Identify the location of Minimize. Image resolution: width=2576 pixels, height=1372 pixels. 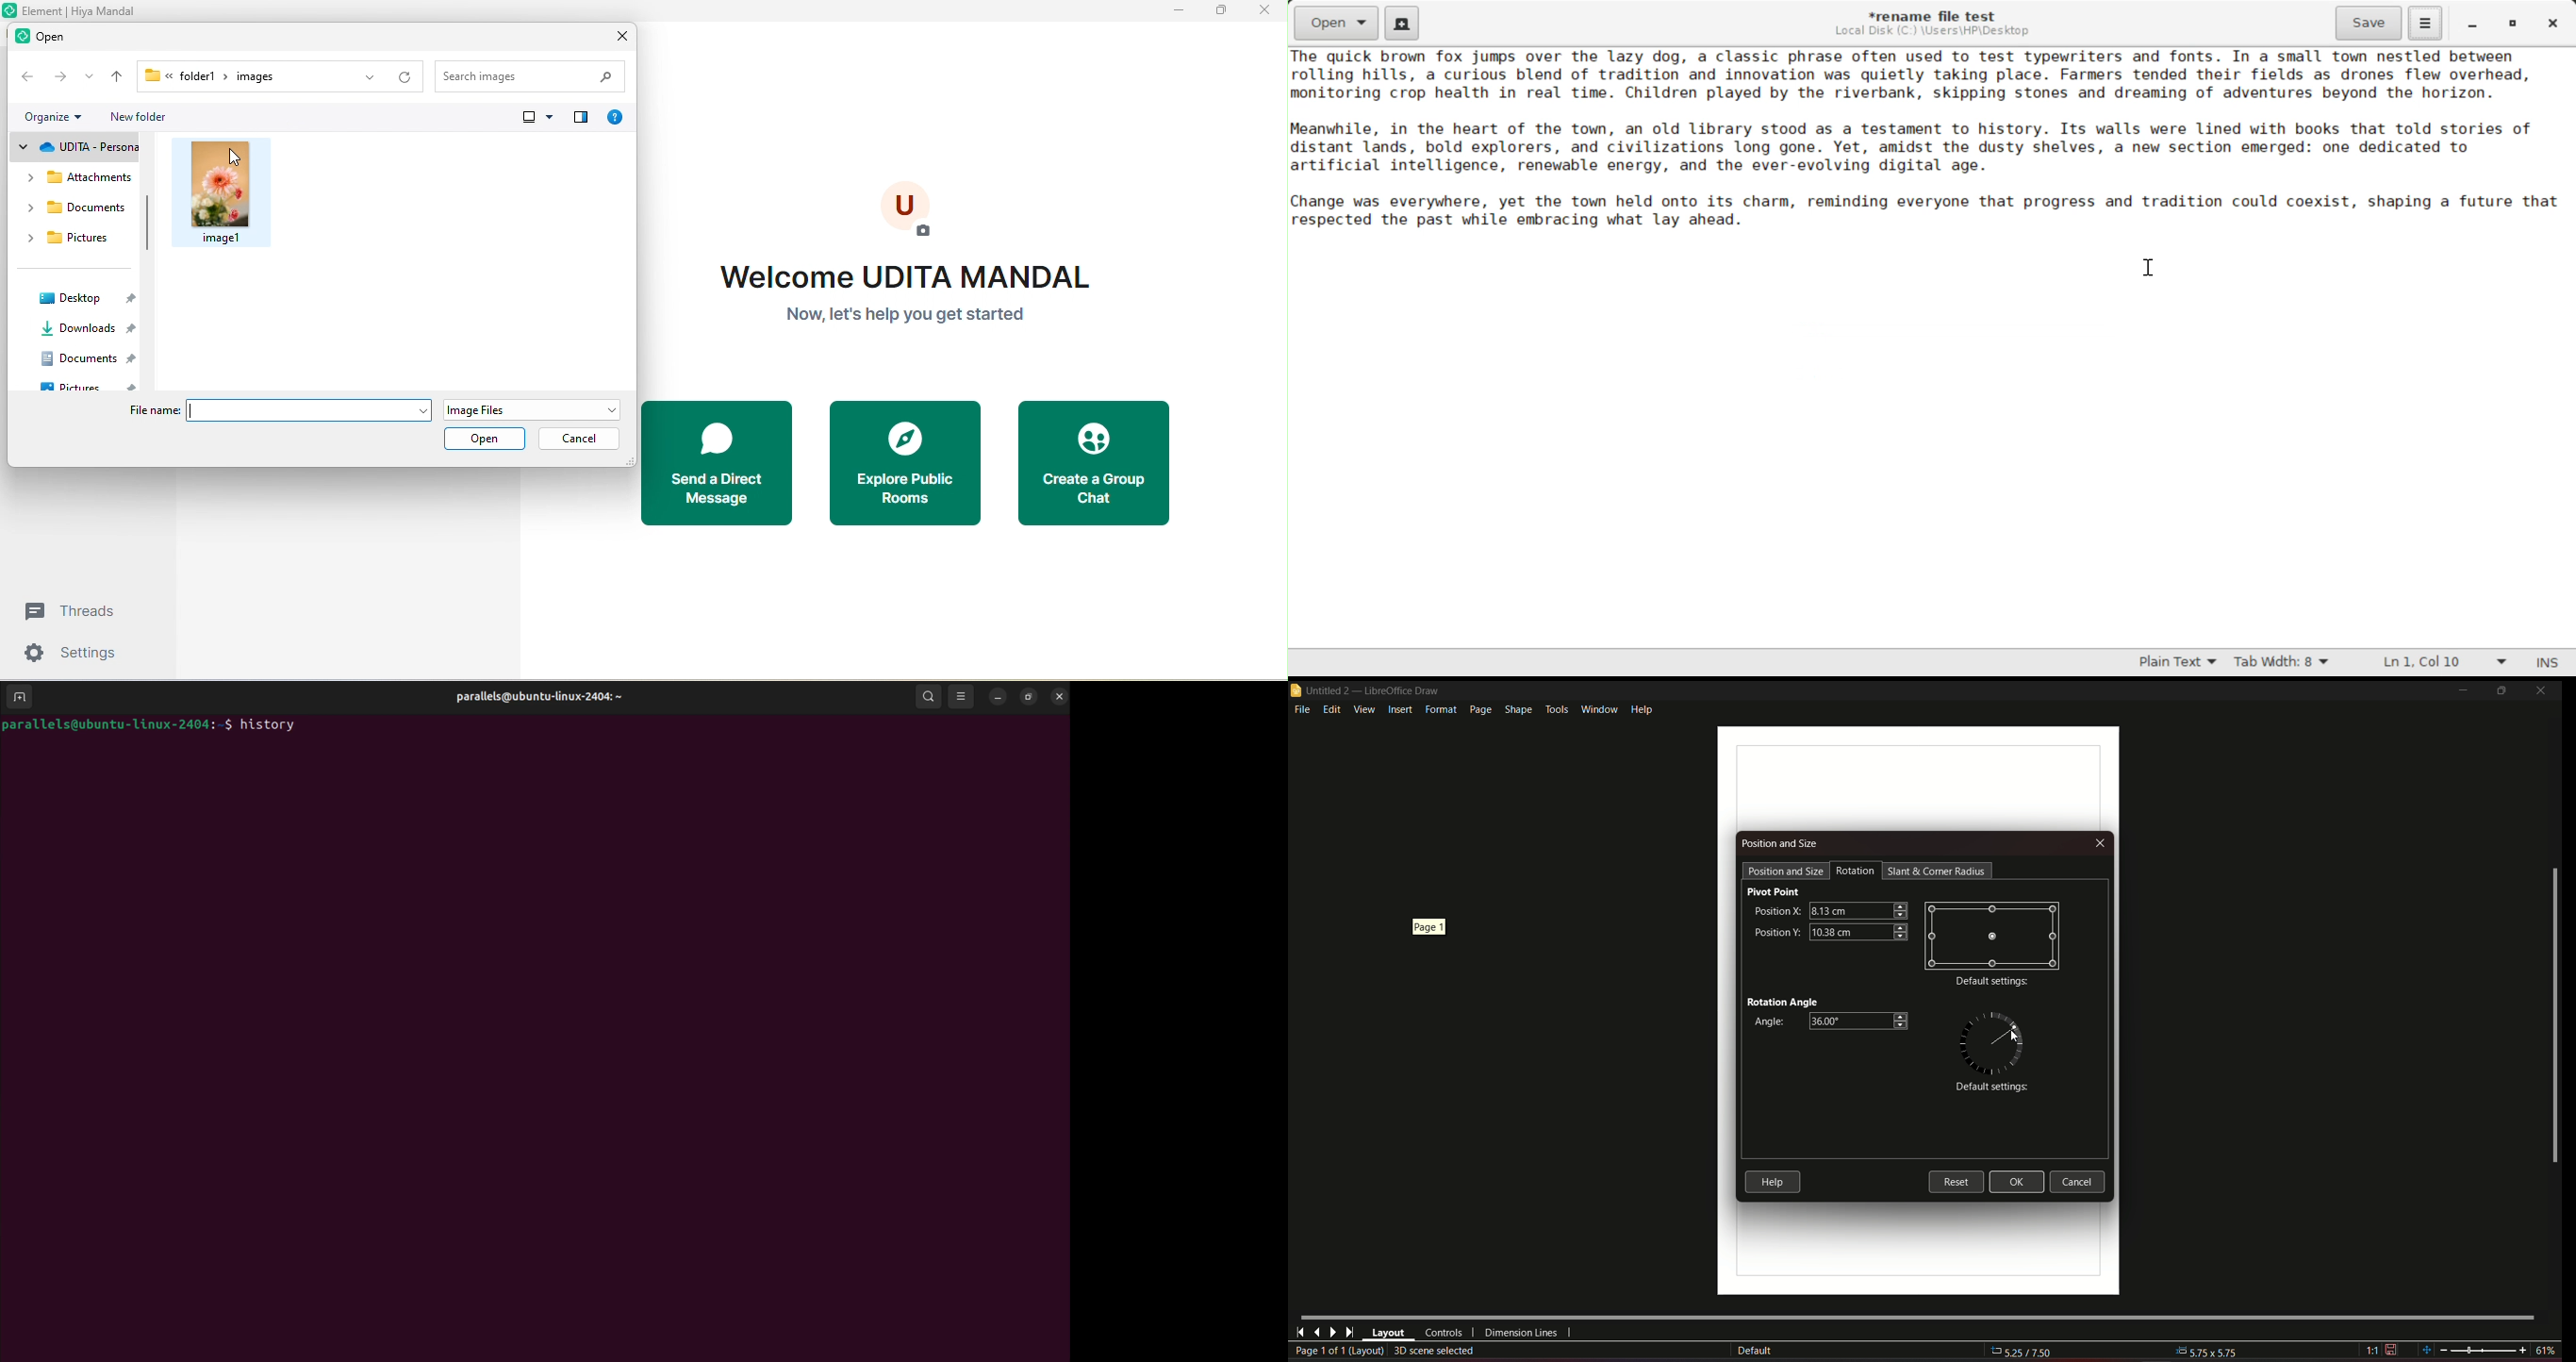
(2514, 23).